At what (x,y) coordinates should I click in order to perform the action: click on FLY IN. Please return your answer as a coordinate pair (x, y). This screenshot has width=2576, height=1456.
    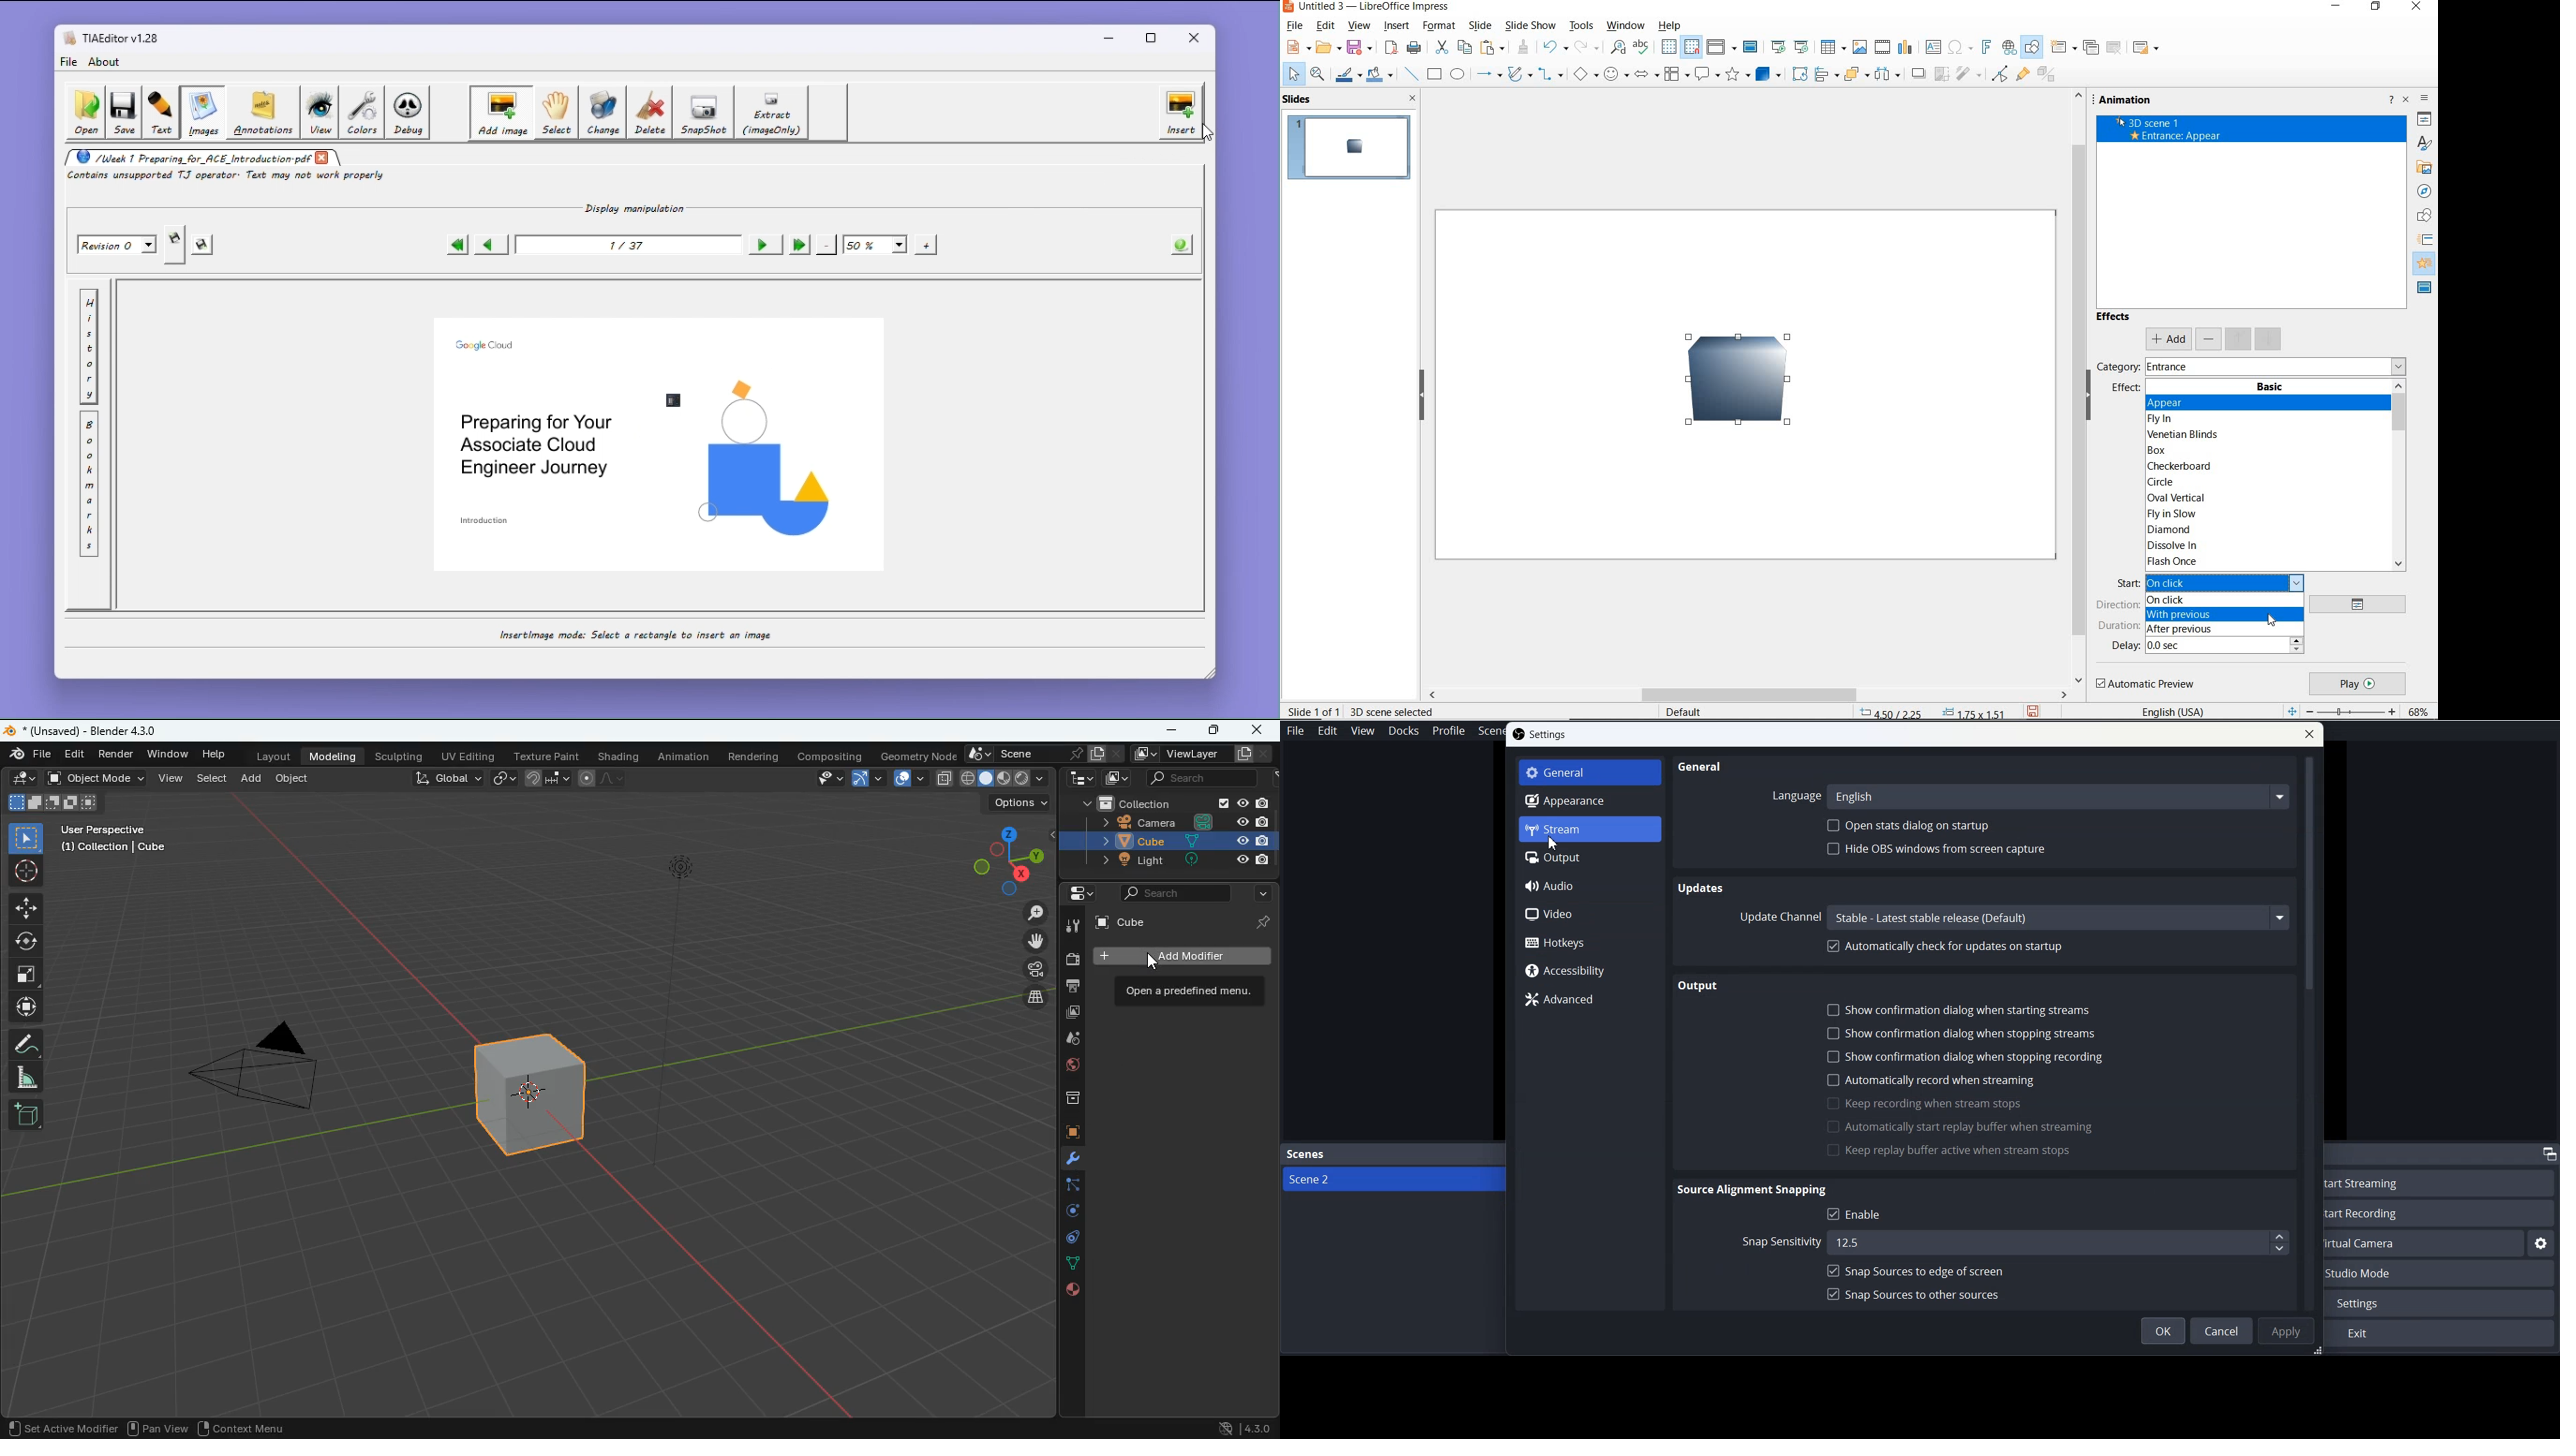
    Looking at the image, I should click on (2163, 419).